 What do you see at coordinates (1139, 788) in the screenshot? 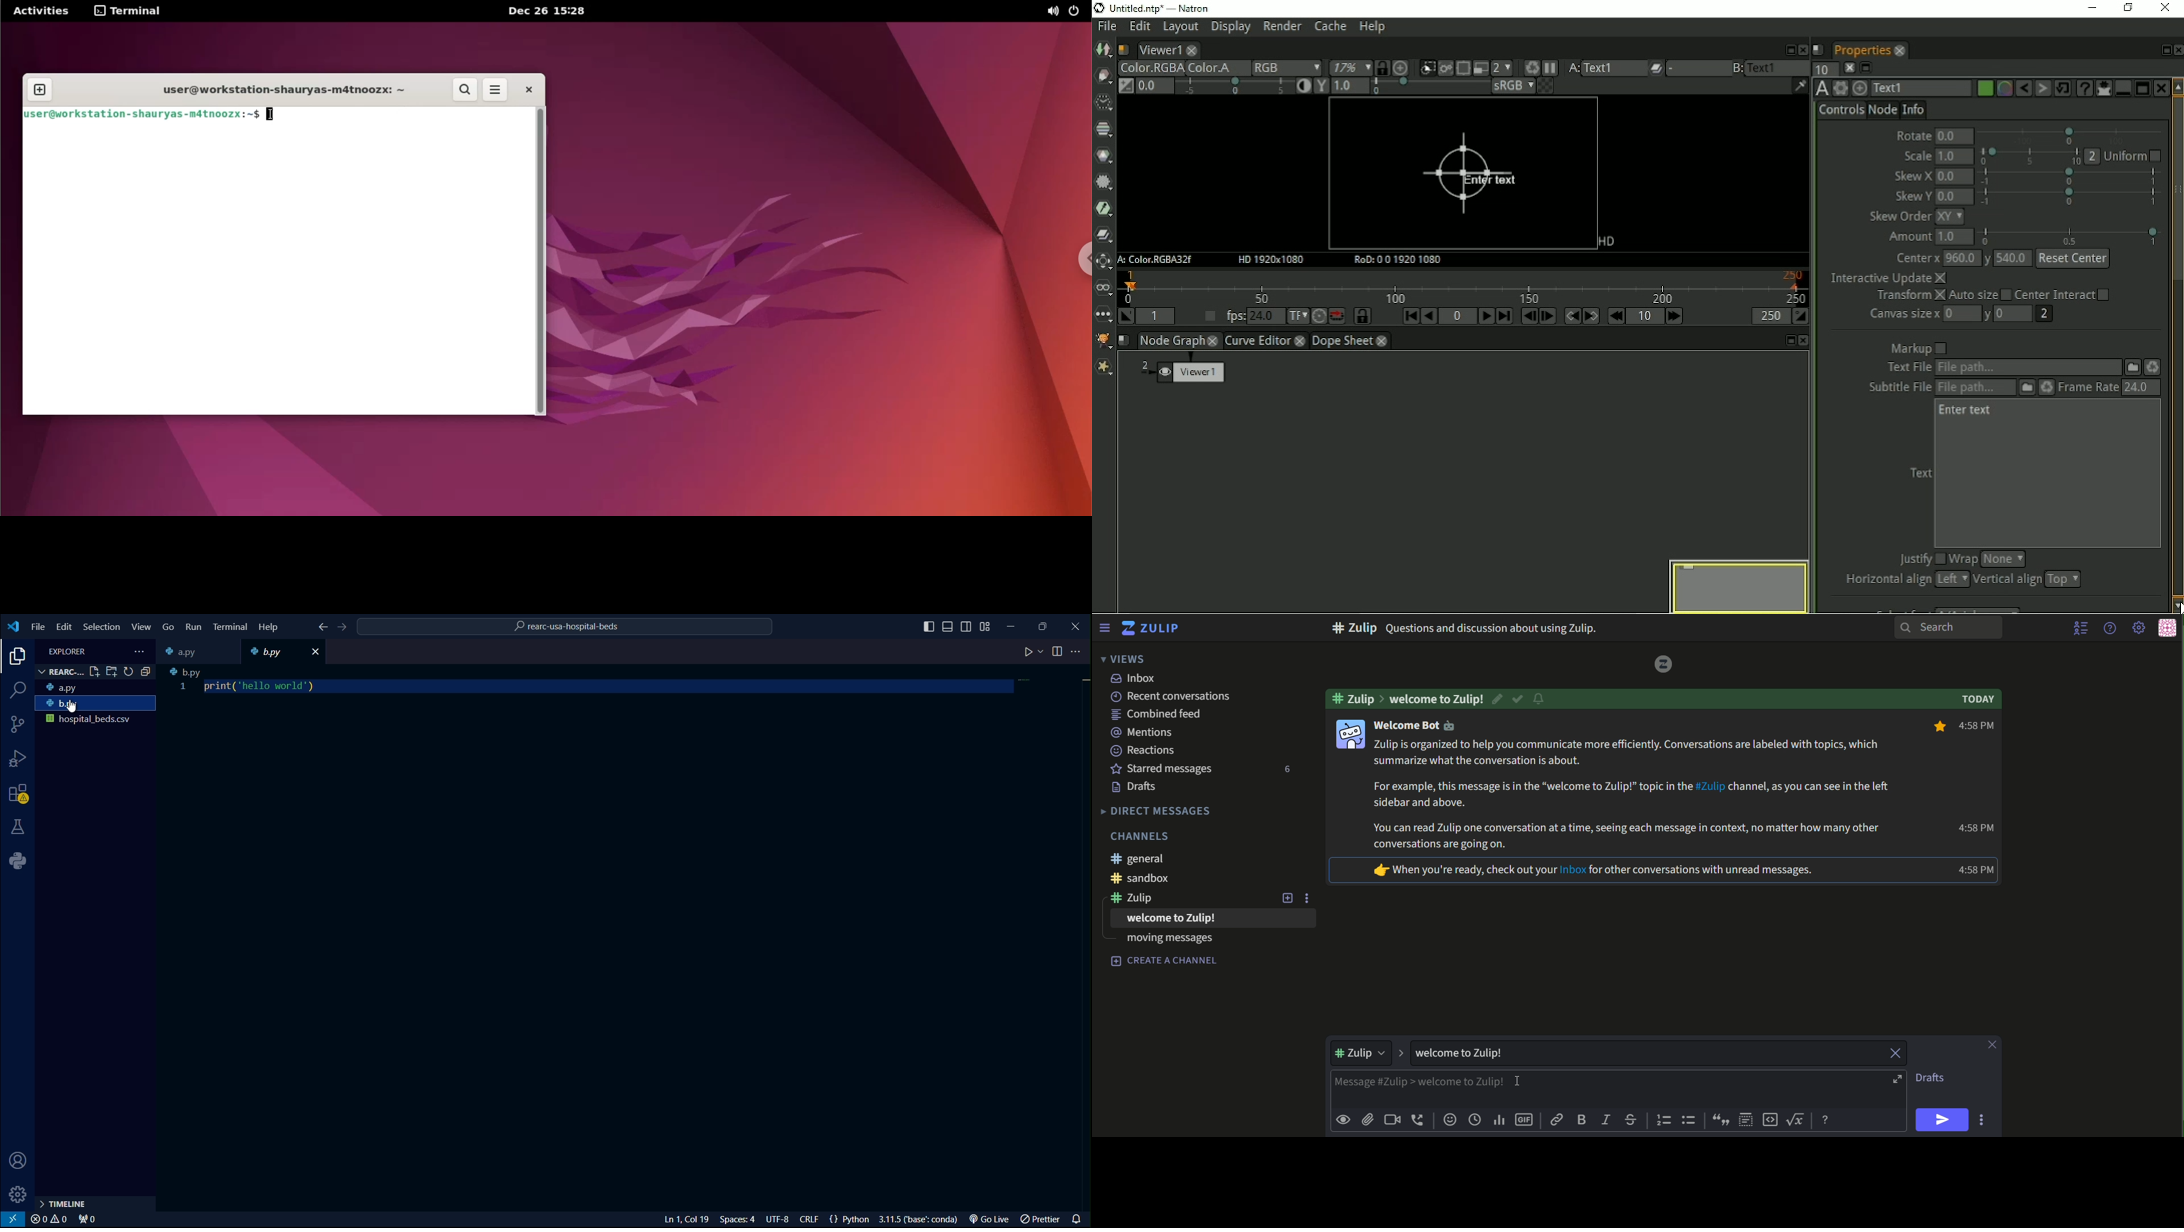
I see `text` at bounding box center [1139, 788].